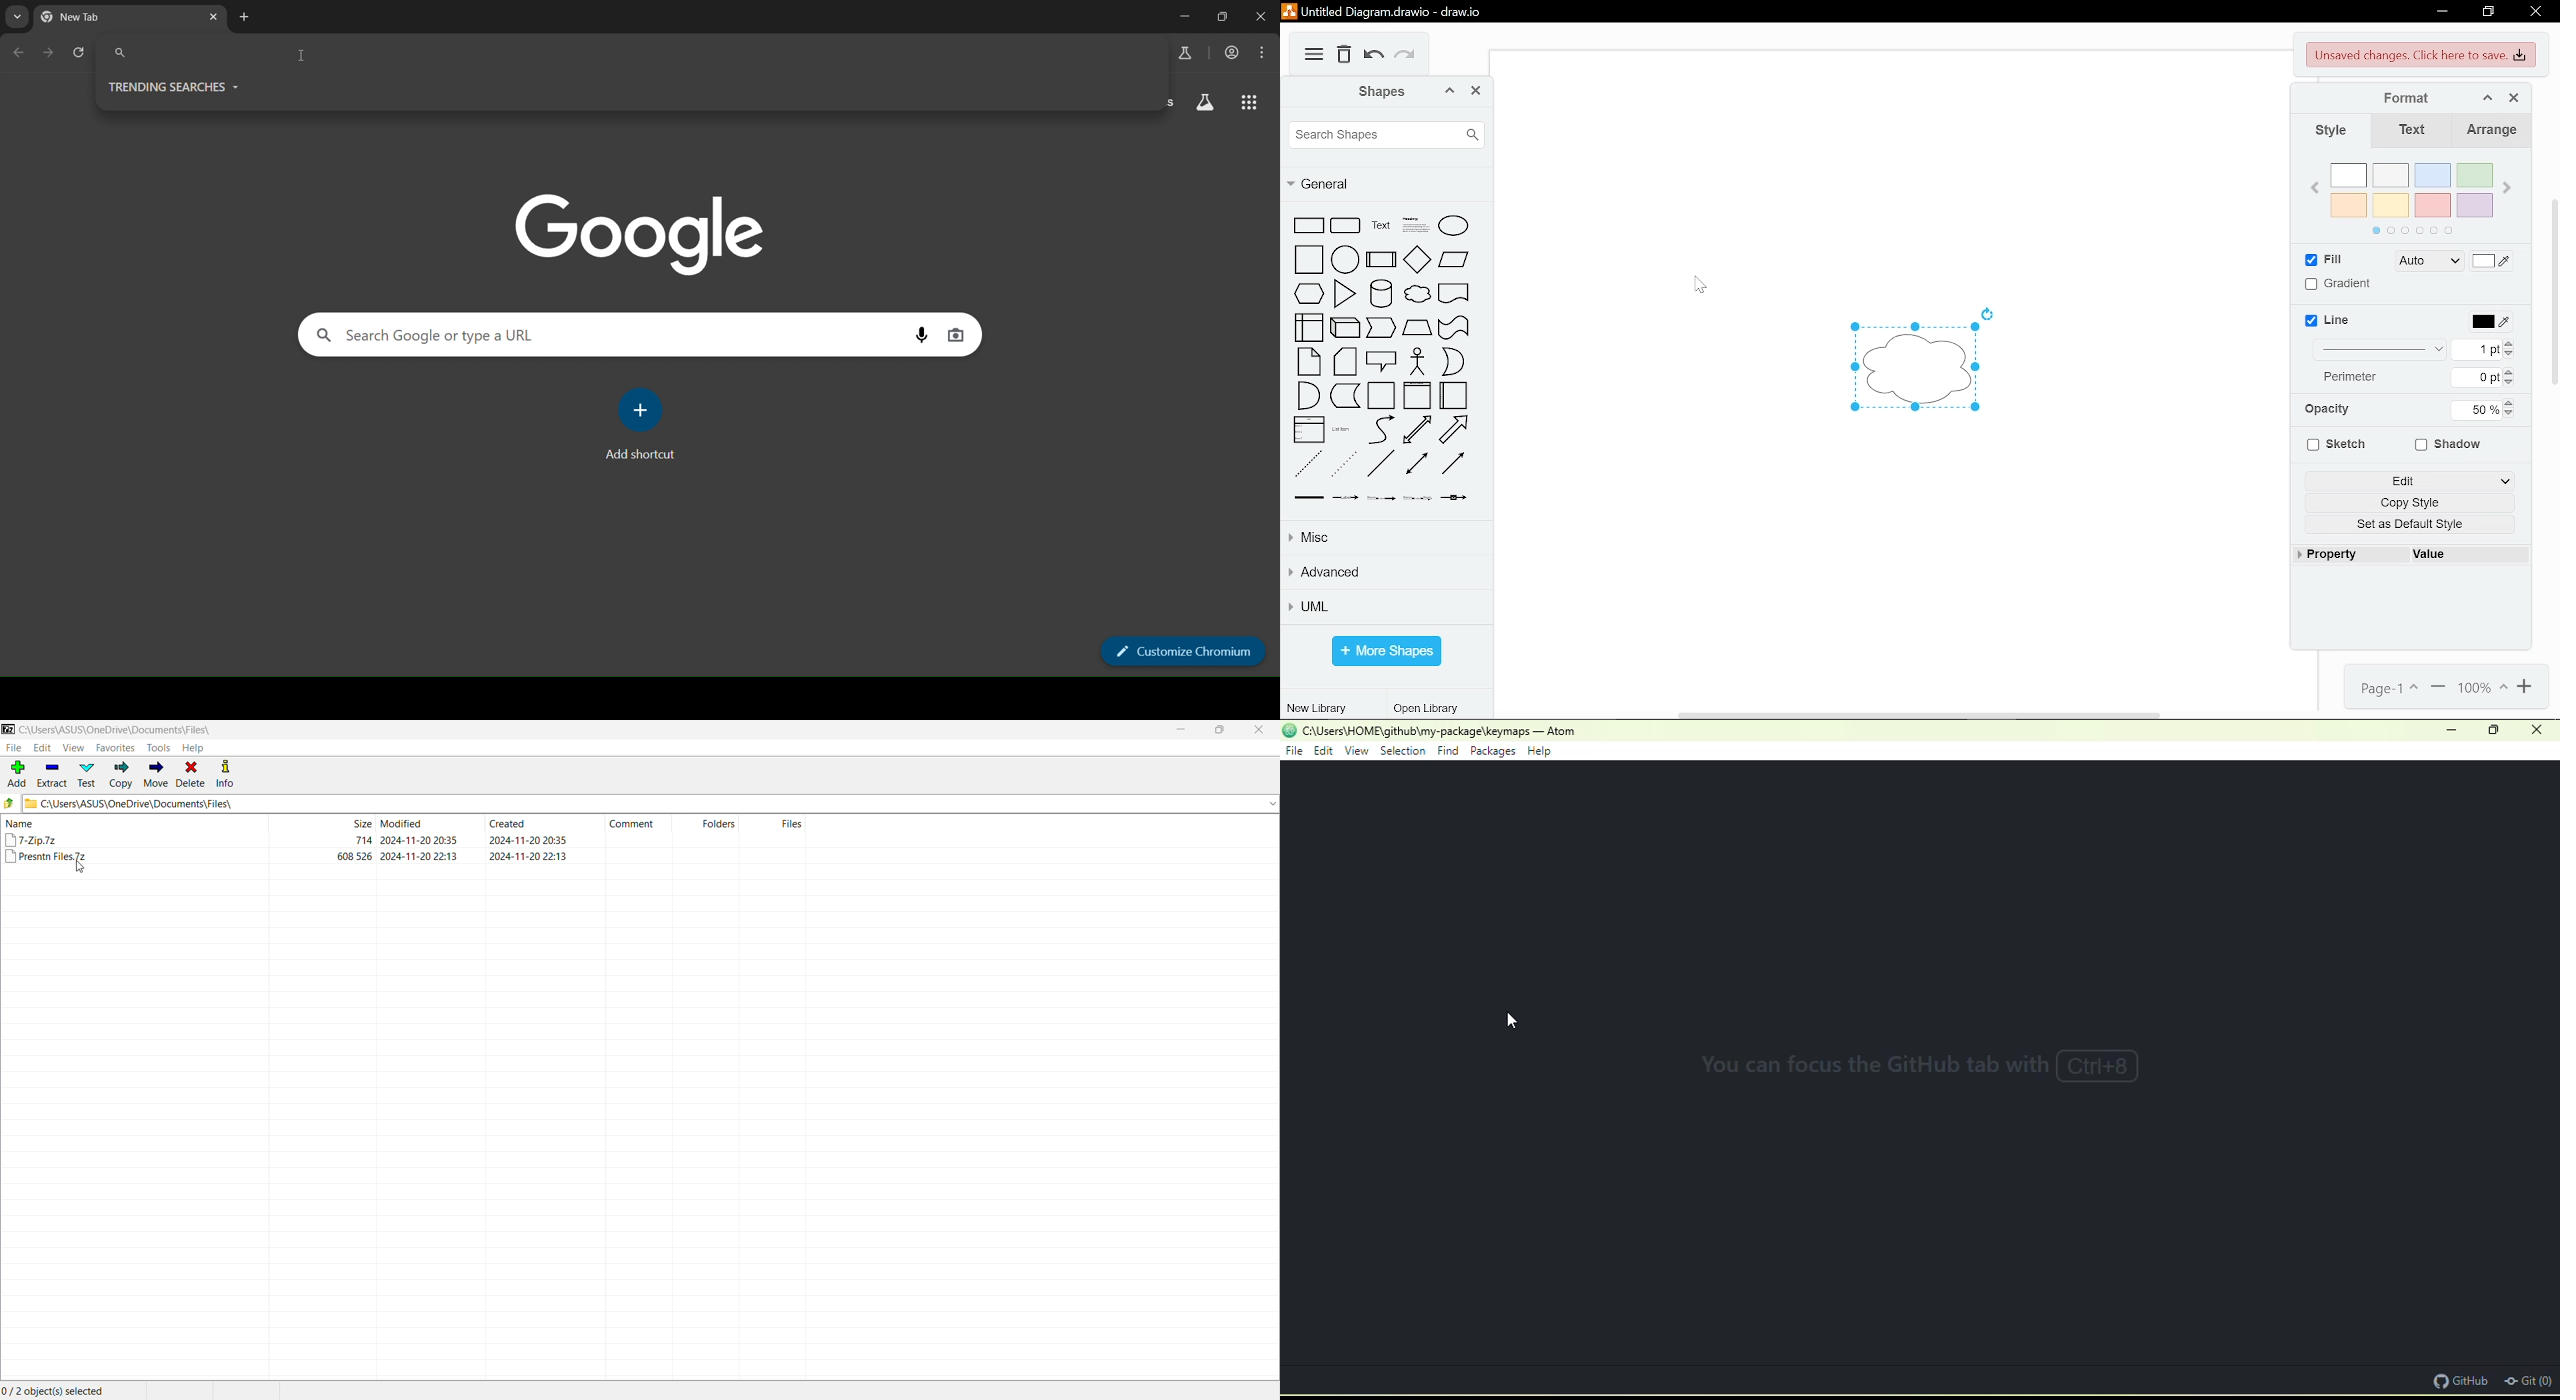 The image size is (2576, 1400). What do you see at coordinates (1418, 261) in the screenshot?
I see `diamond` at bounding box center [1418, 261].